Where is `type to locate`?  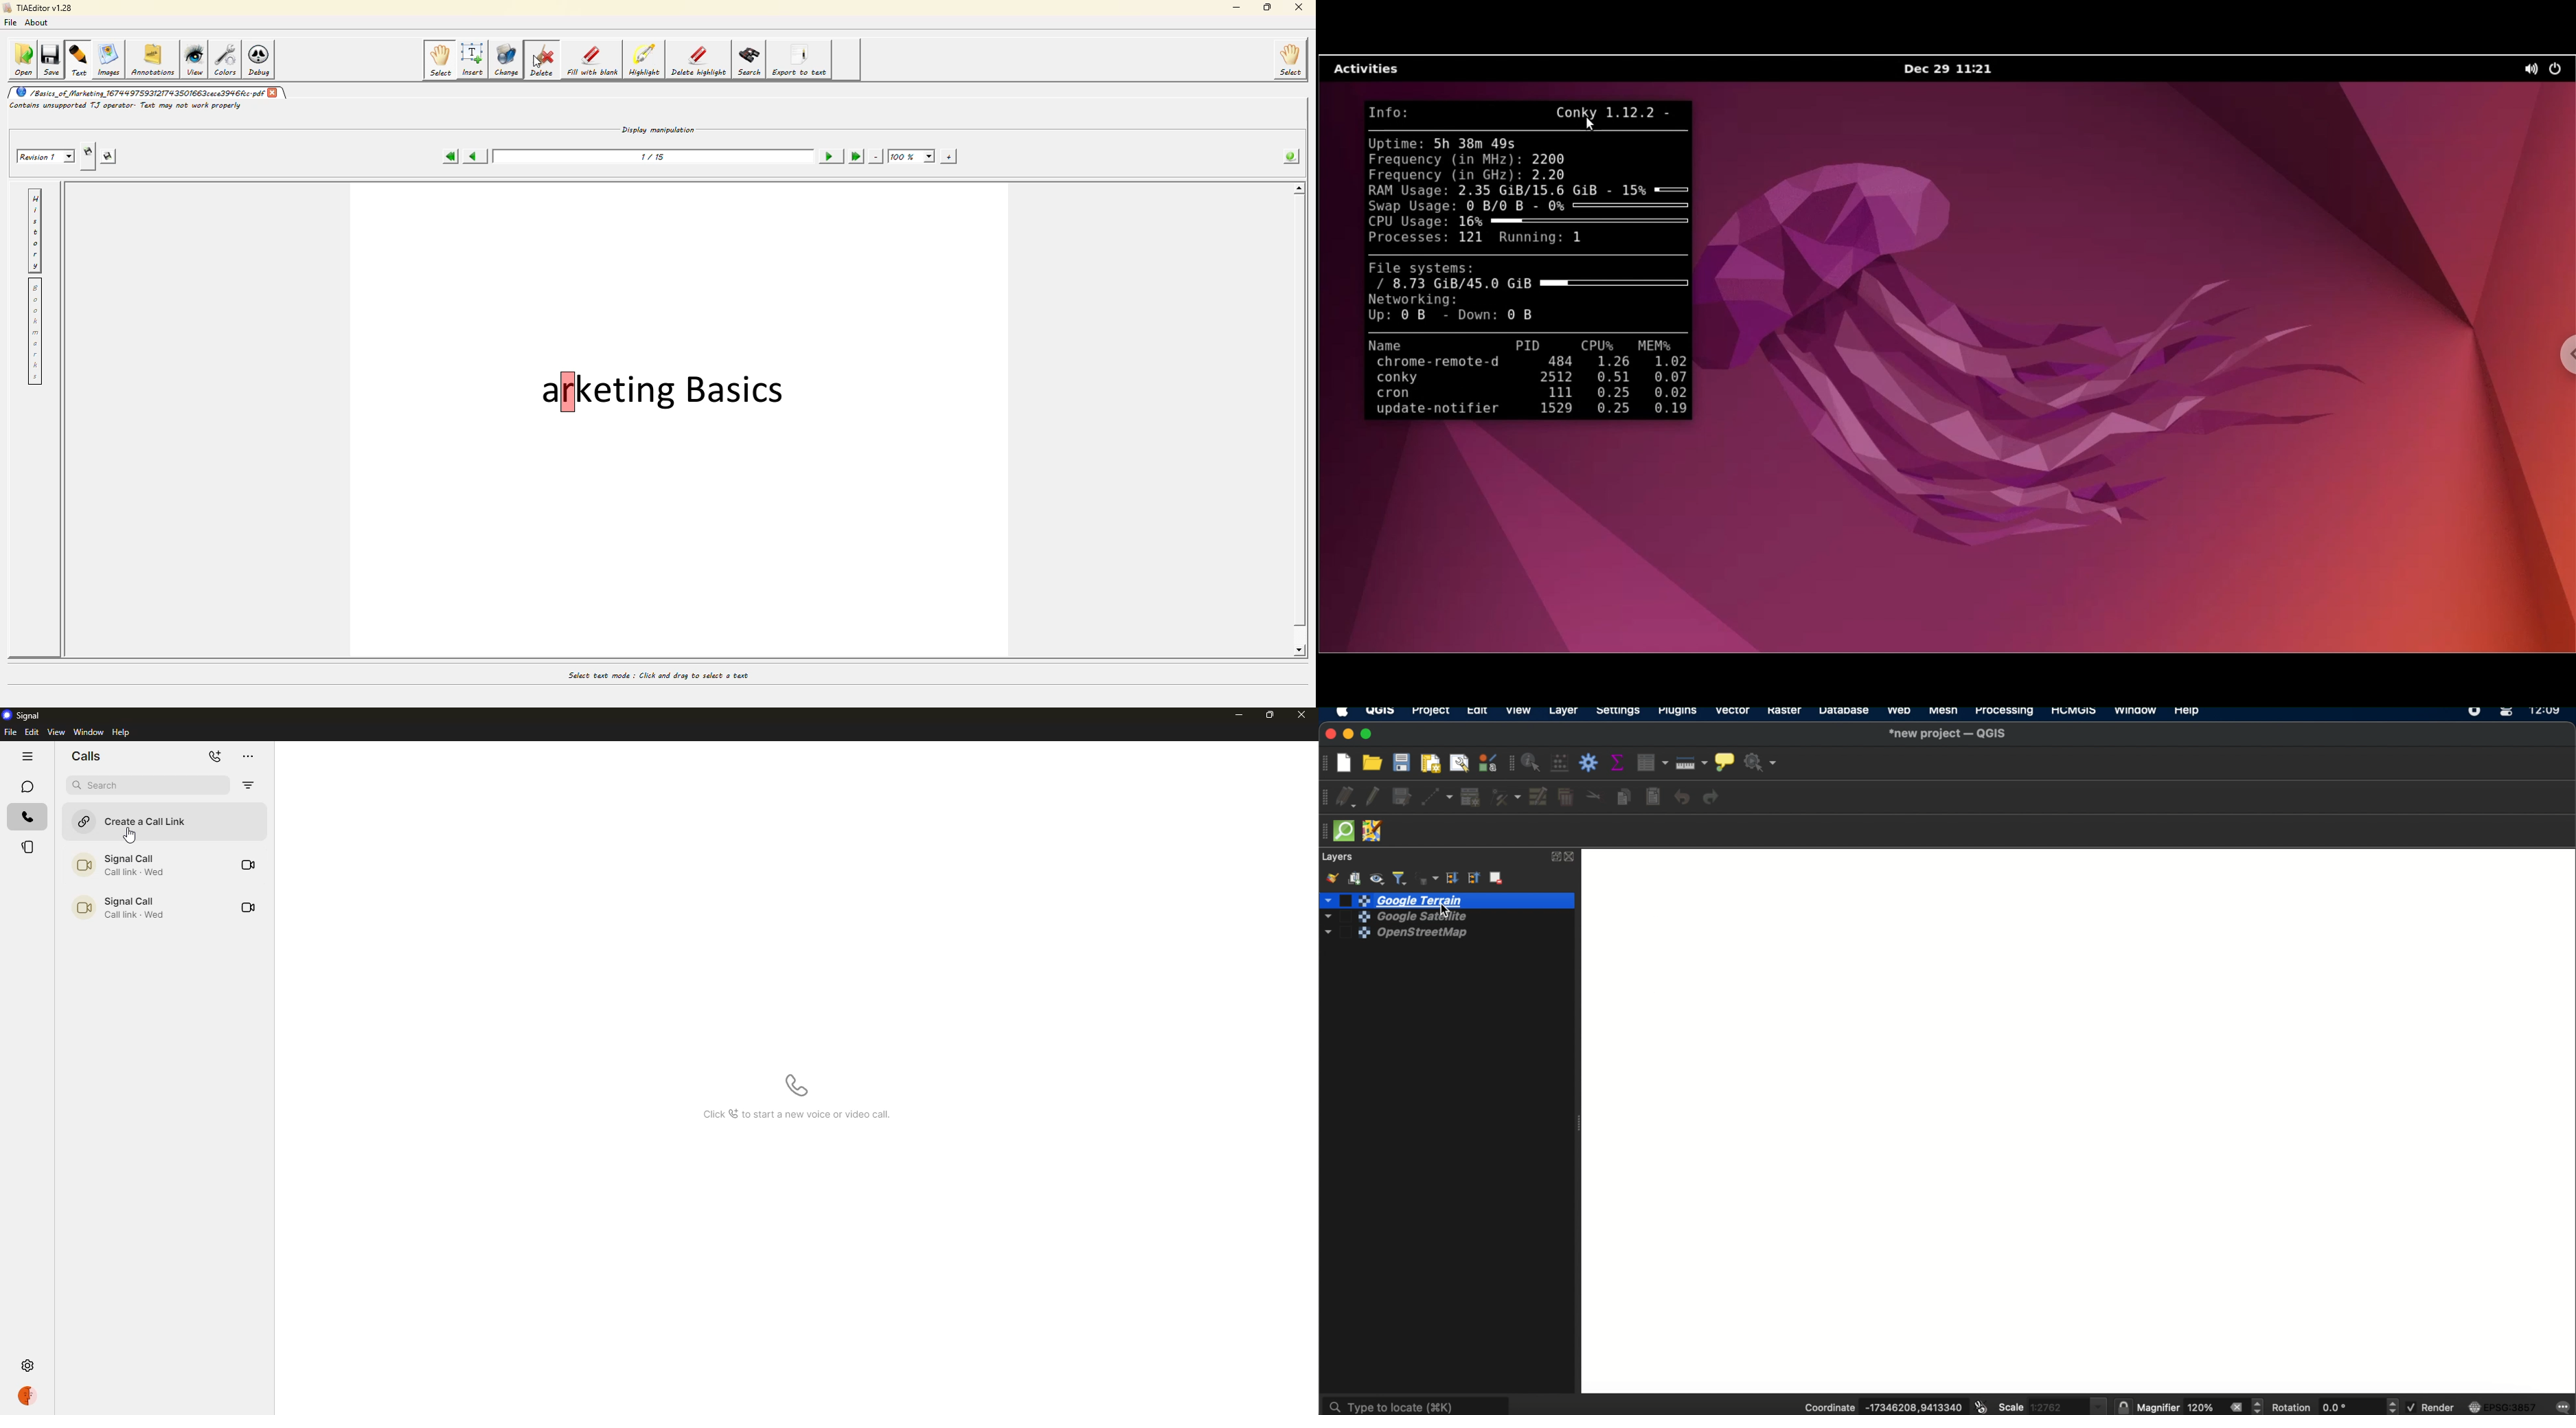 type to locate is located at coordinates (1417, 1404).